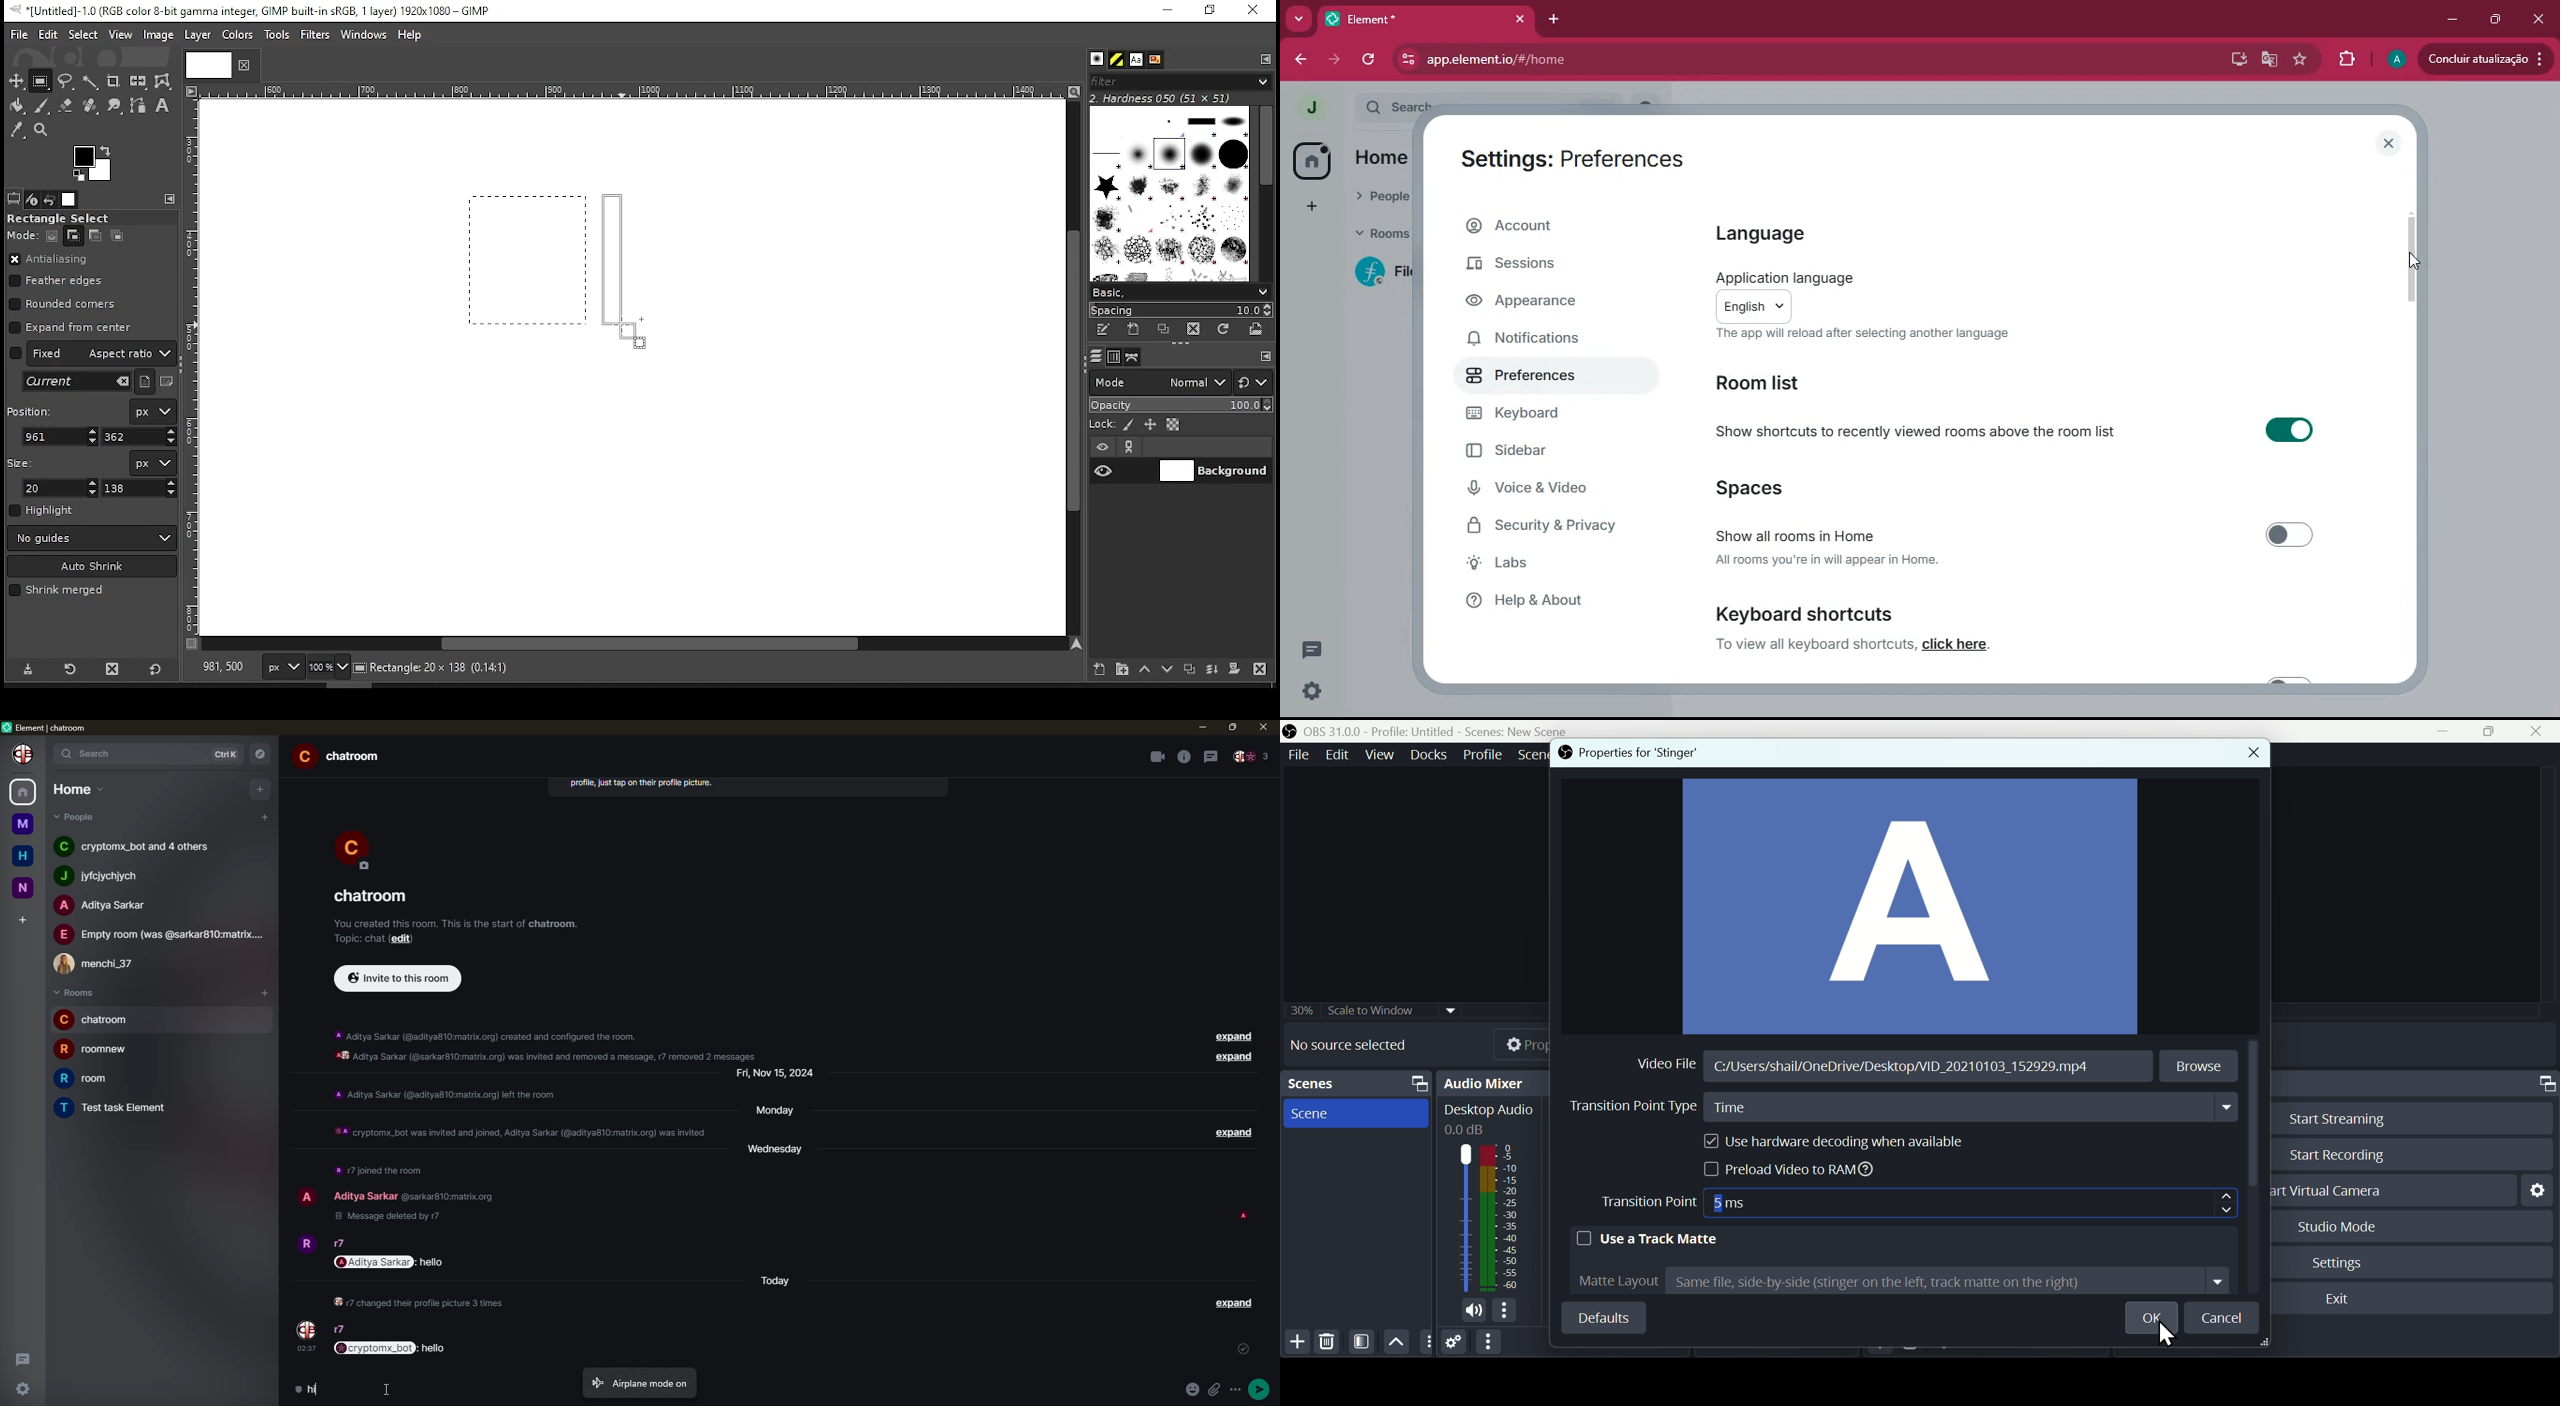  I want to click on Controls, so click(2545, 1084).